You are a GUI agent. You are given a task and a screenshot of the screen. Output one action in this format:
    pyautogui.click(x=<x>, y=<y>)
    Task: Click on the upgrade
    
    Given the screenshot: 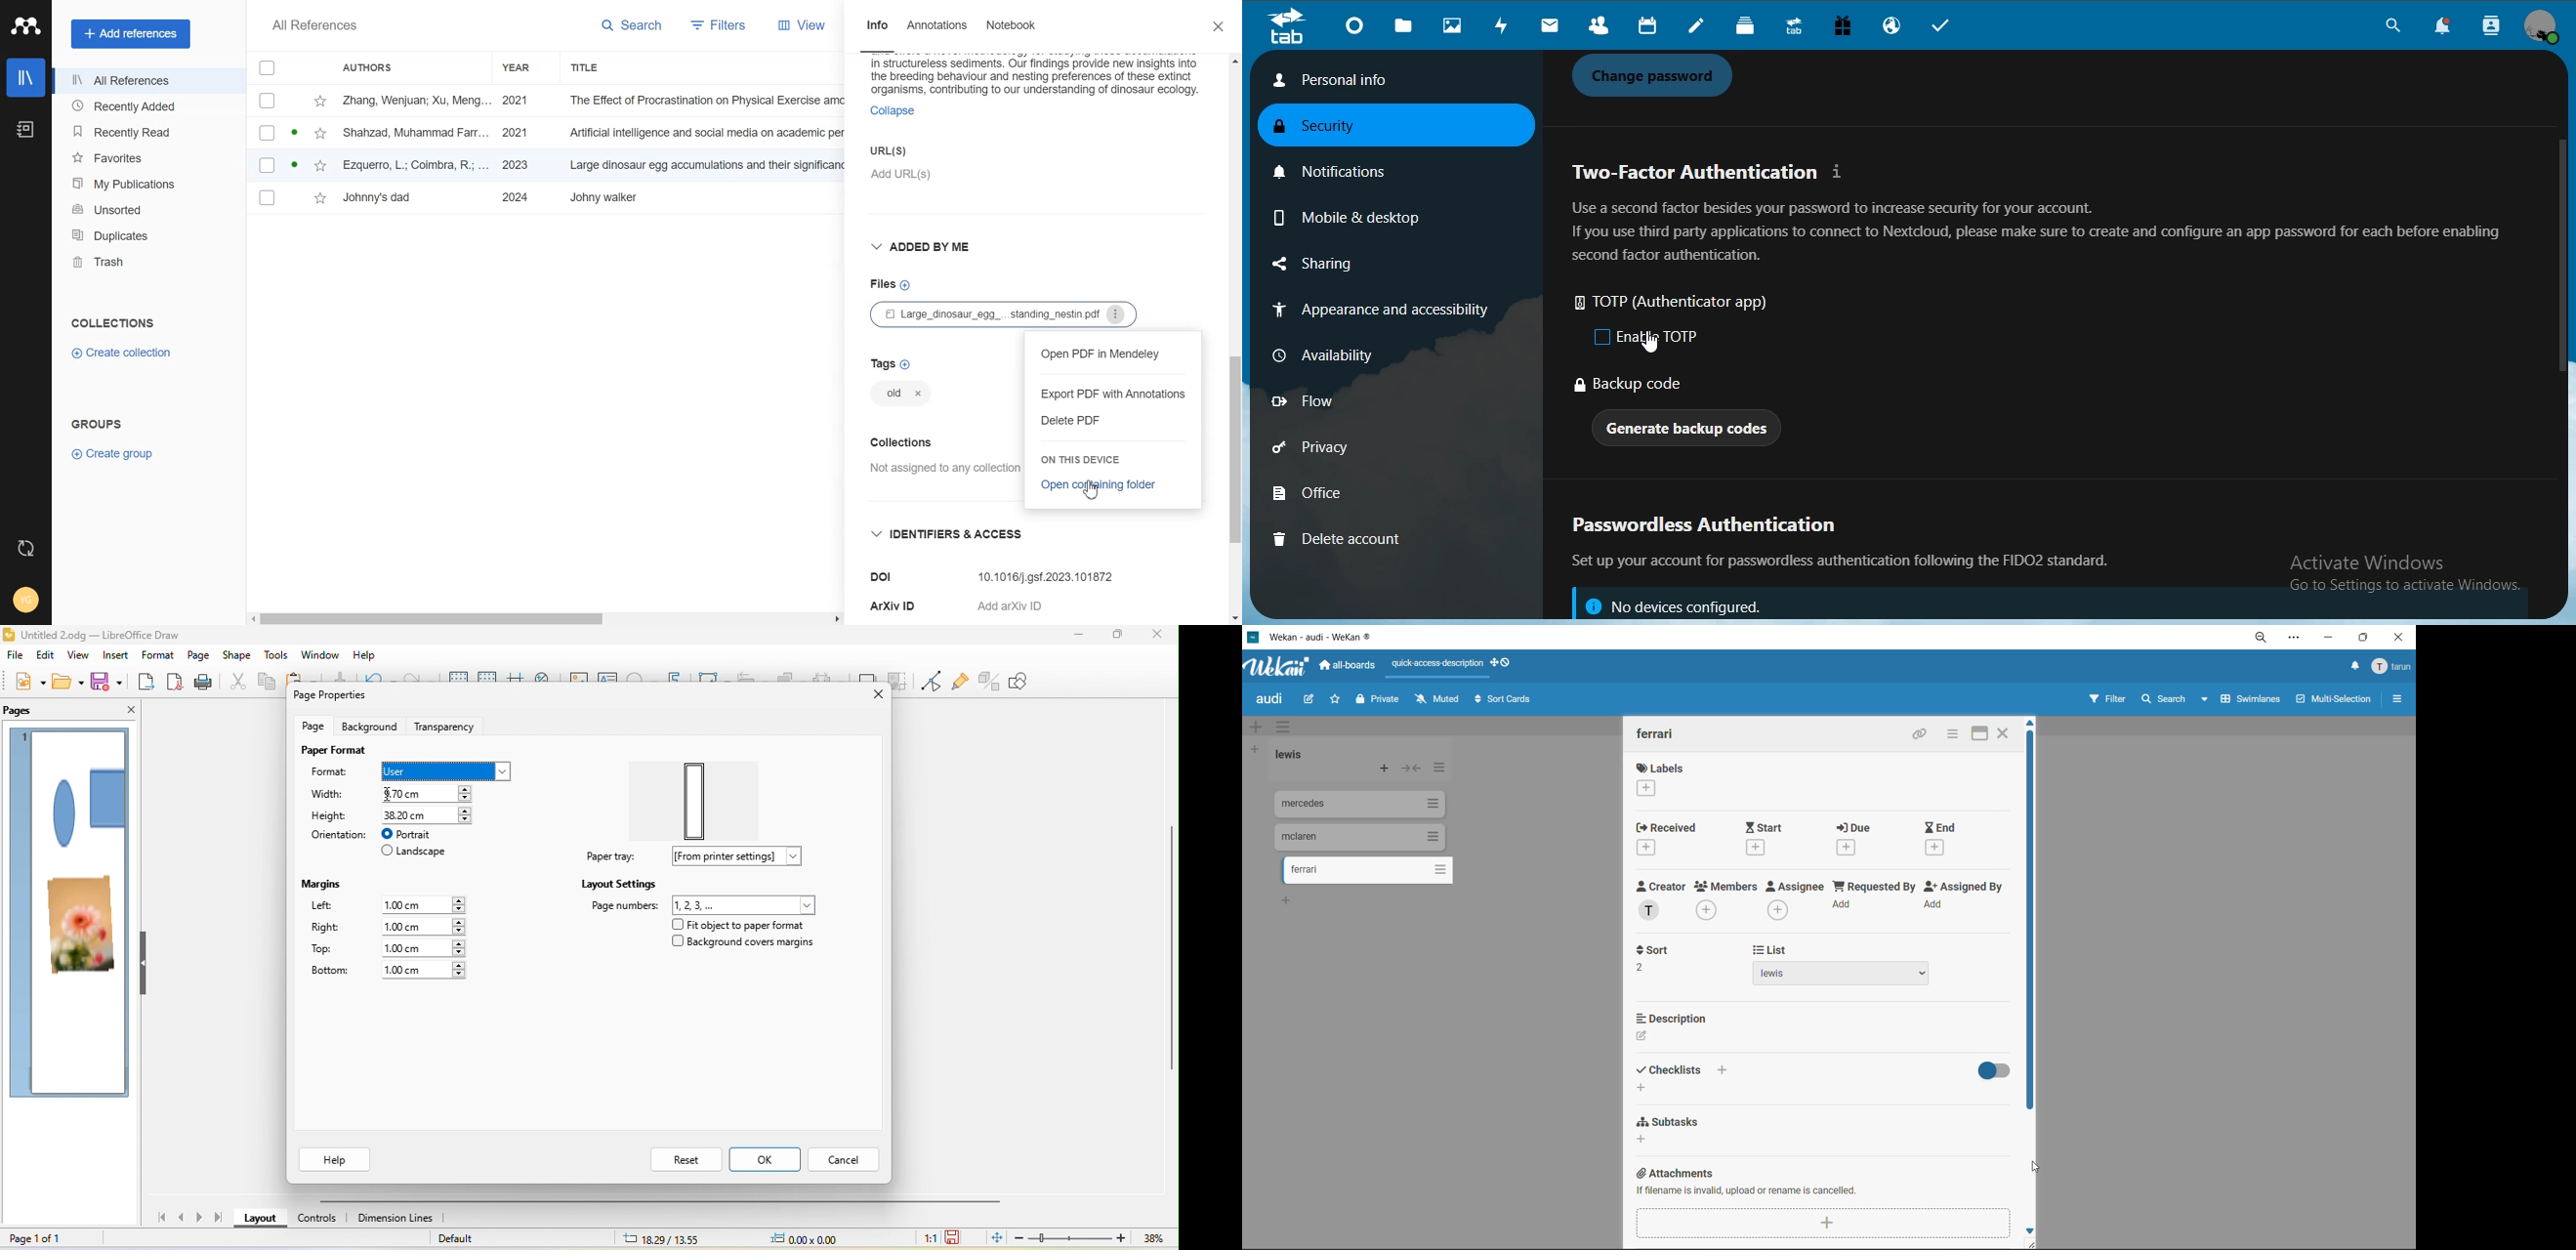 What is the action you would take?
    pyautogui.click(x=1797, y=28)
    